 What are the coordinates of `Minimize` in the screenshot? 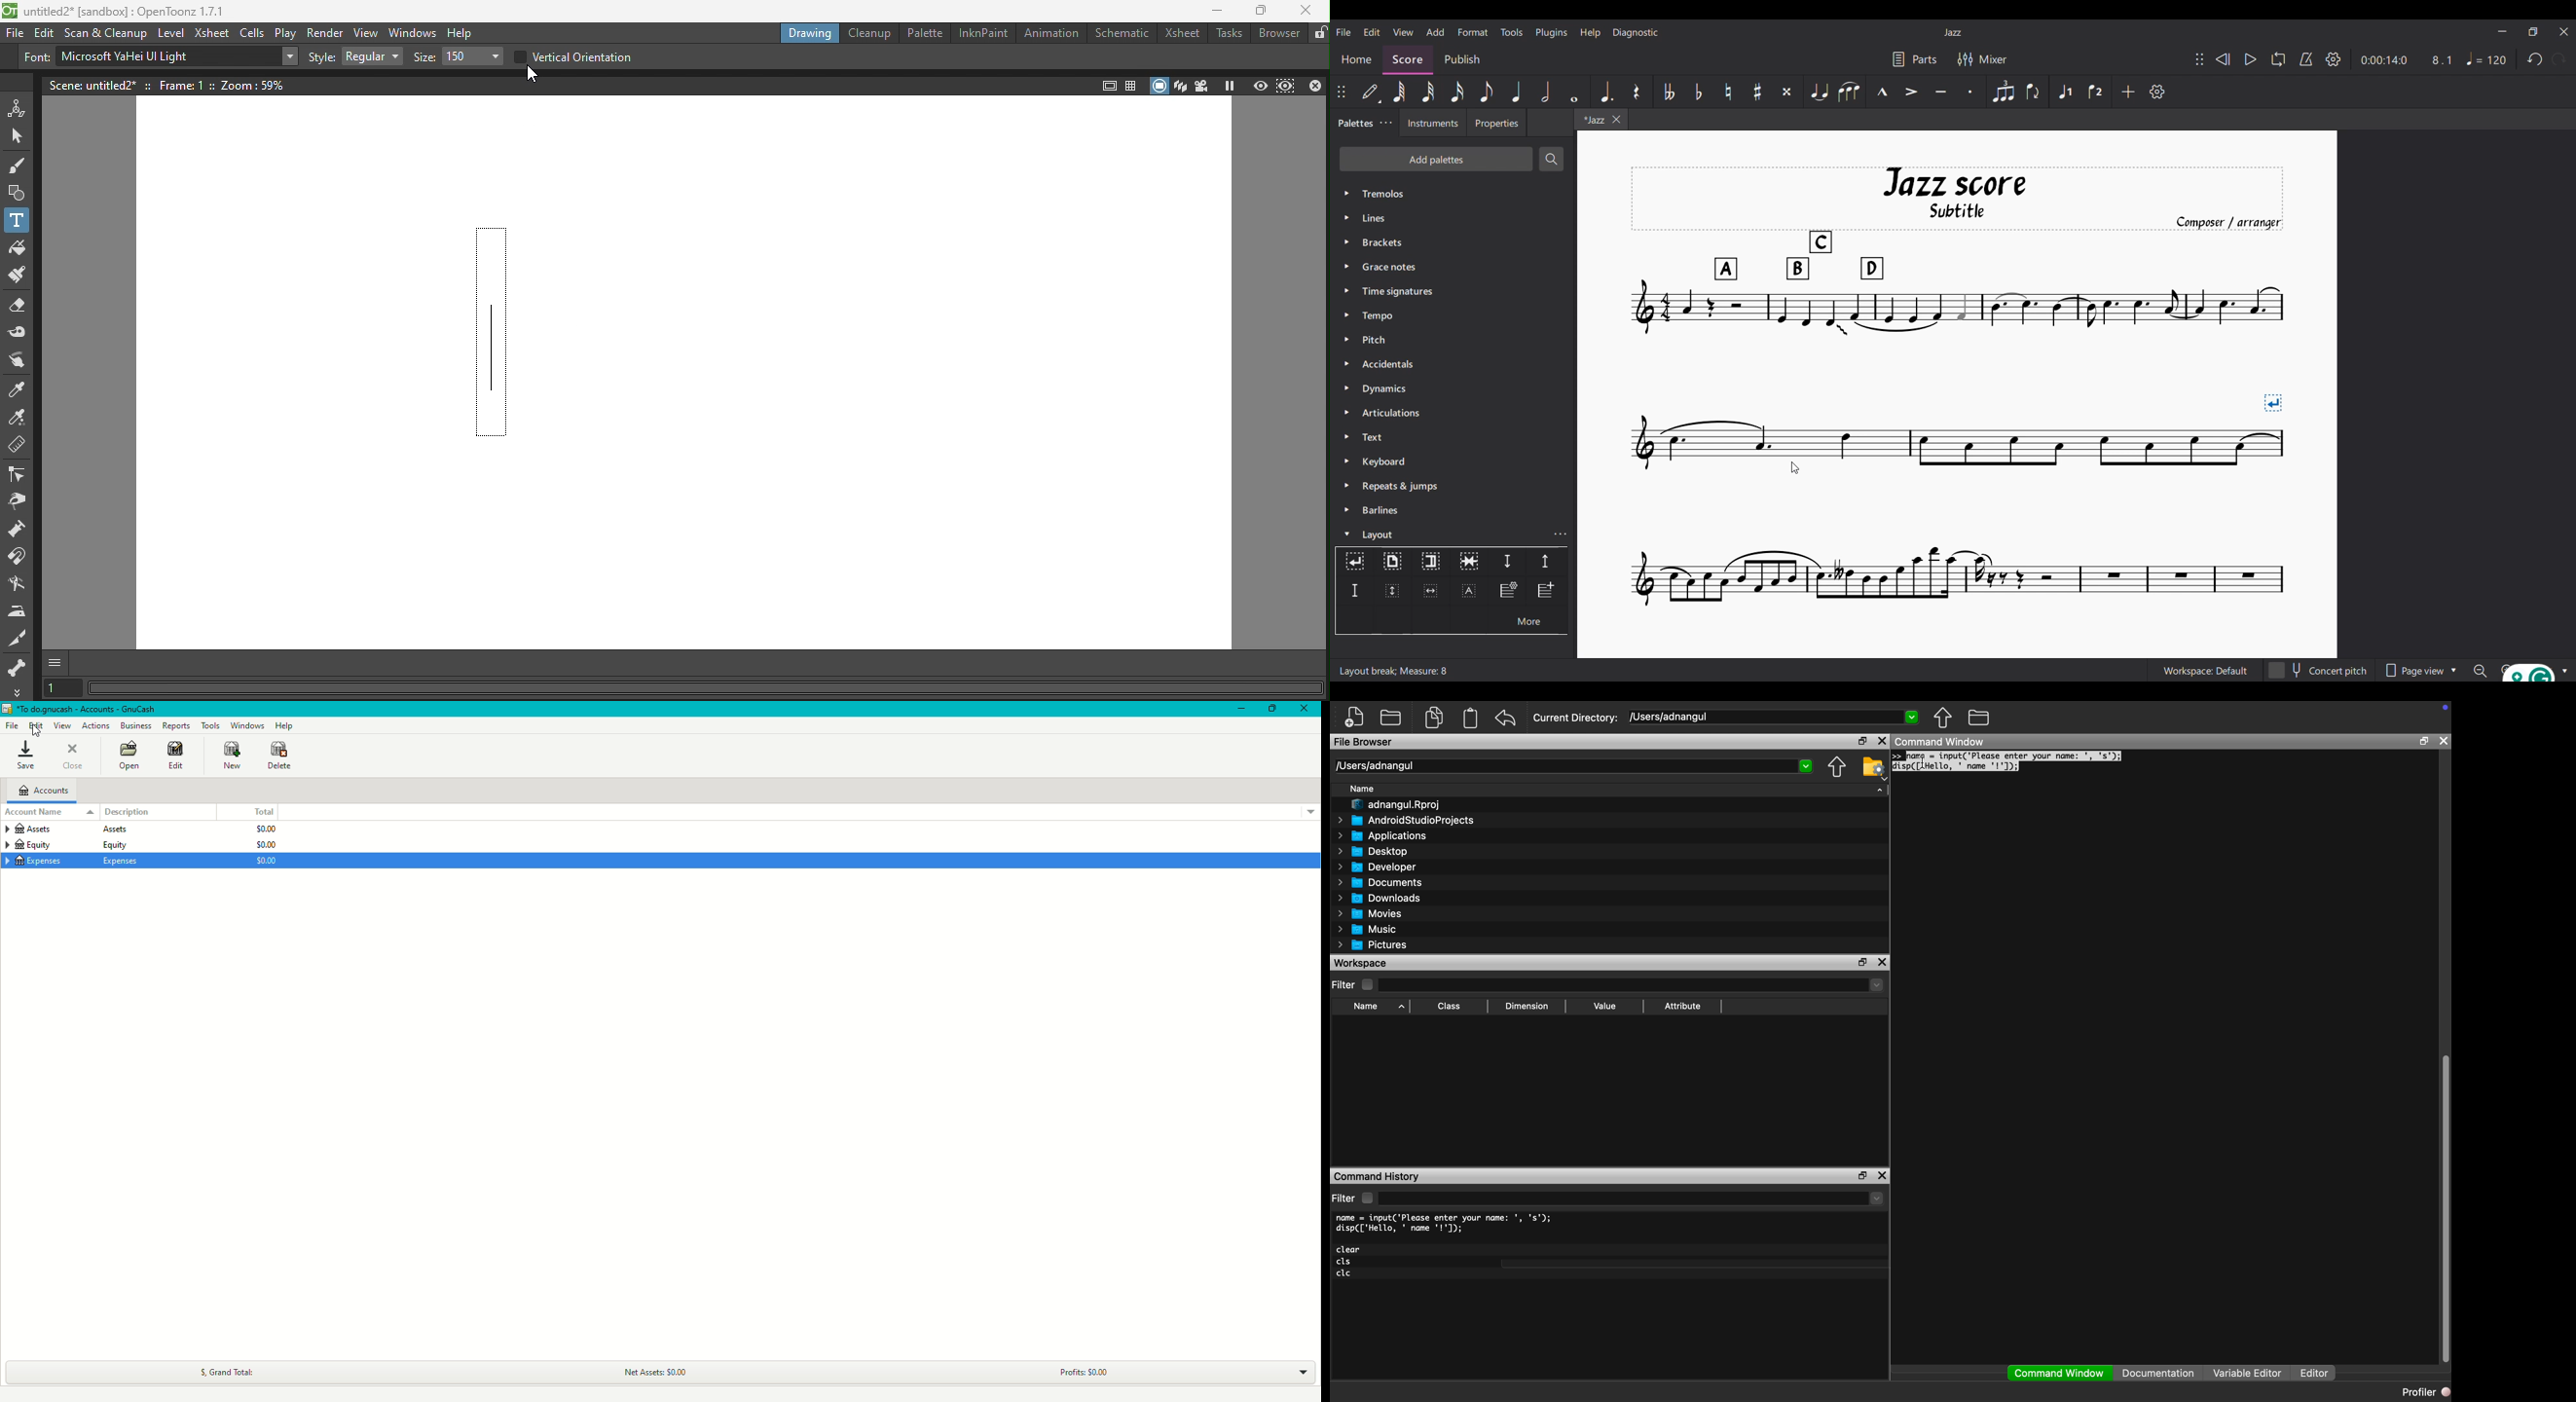 It's located at (1243, 709).